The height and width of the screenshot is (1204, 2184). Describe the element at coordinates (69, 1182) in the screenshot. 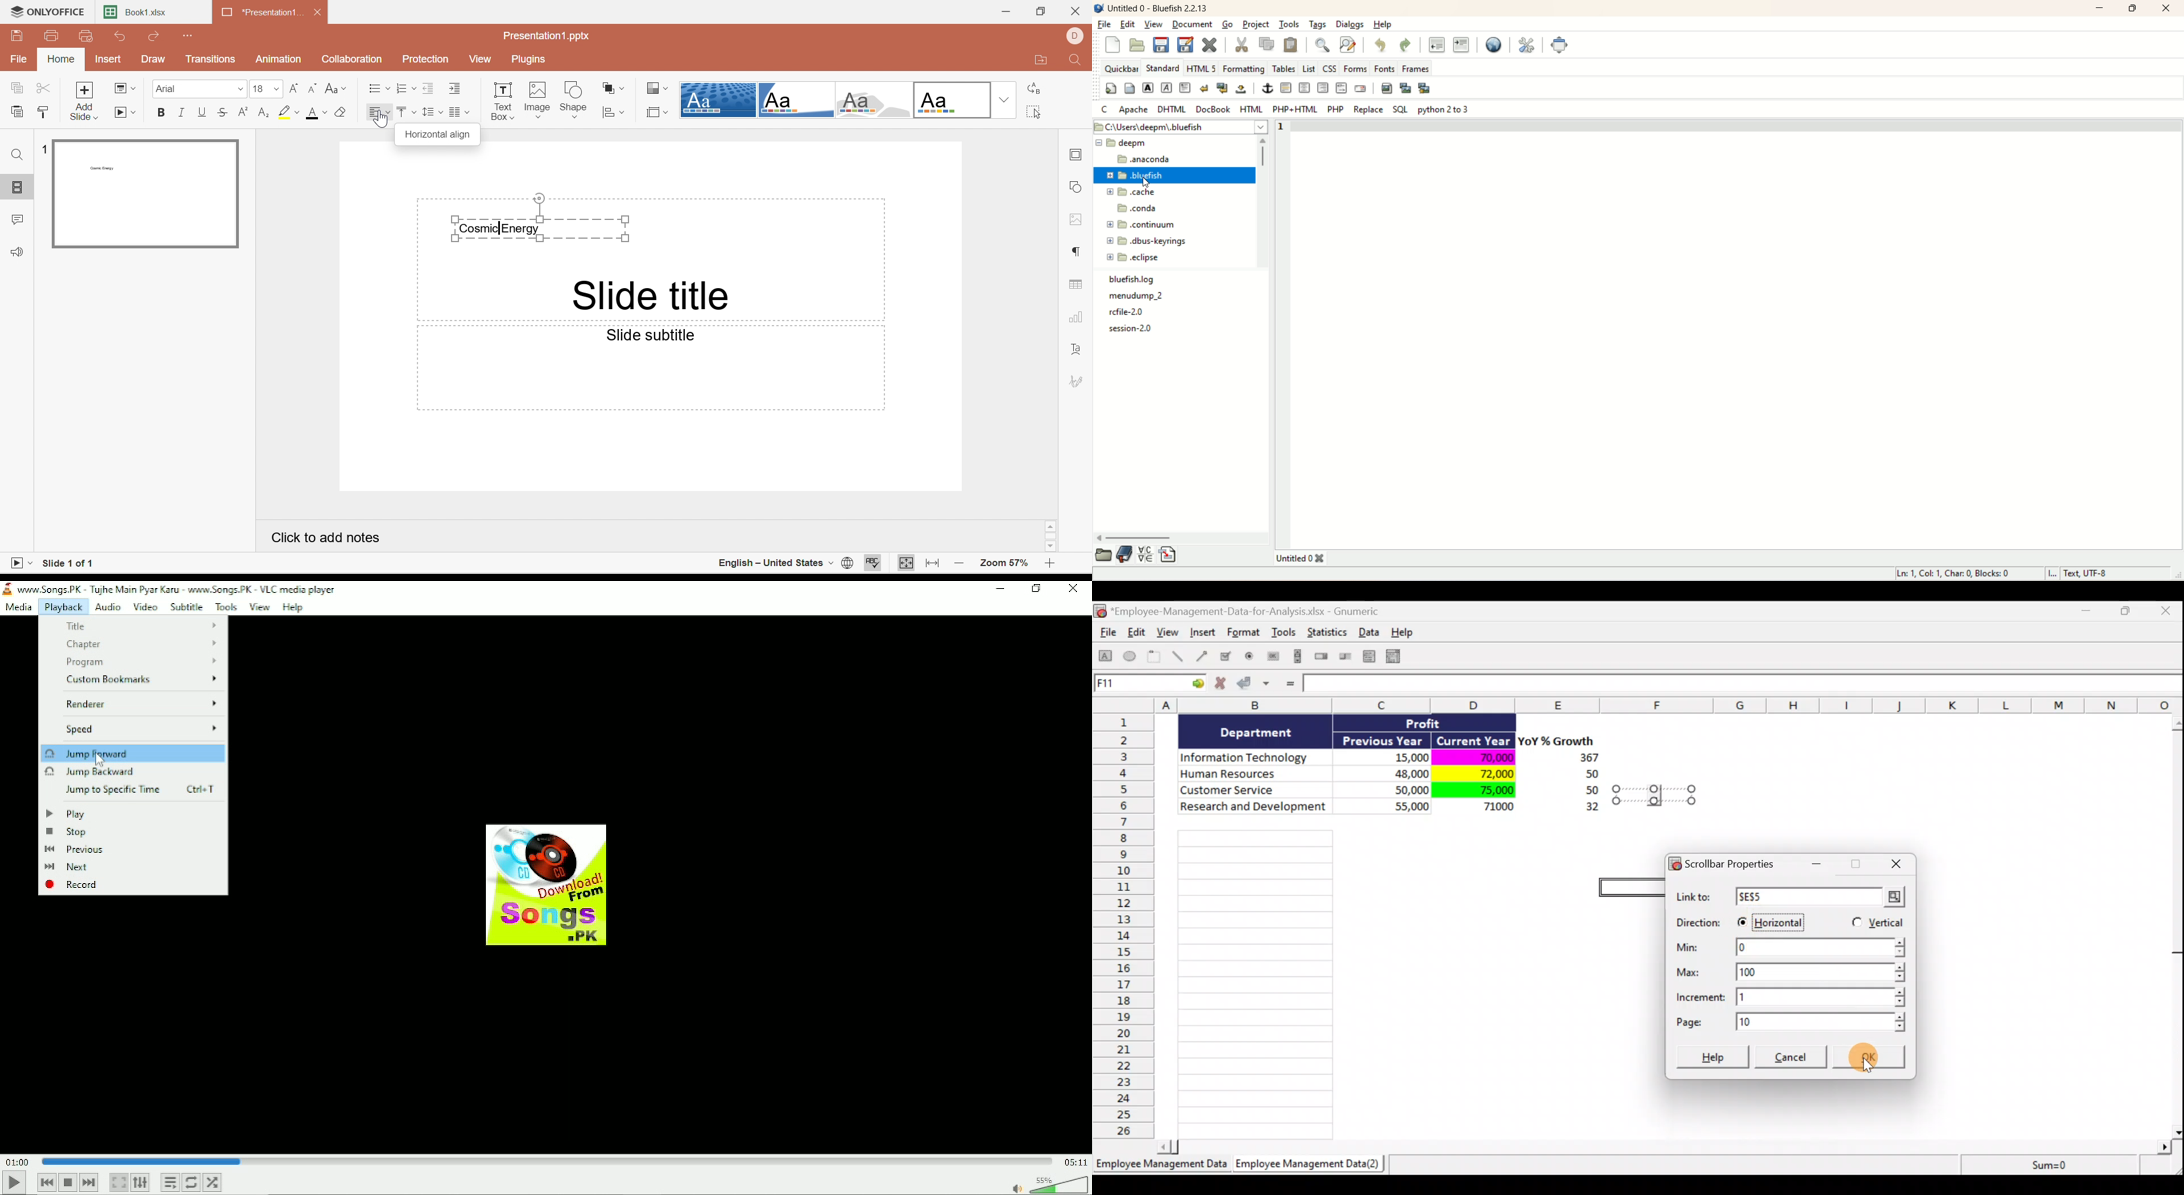

I see `Stop playback` at that location.